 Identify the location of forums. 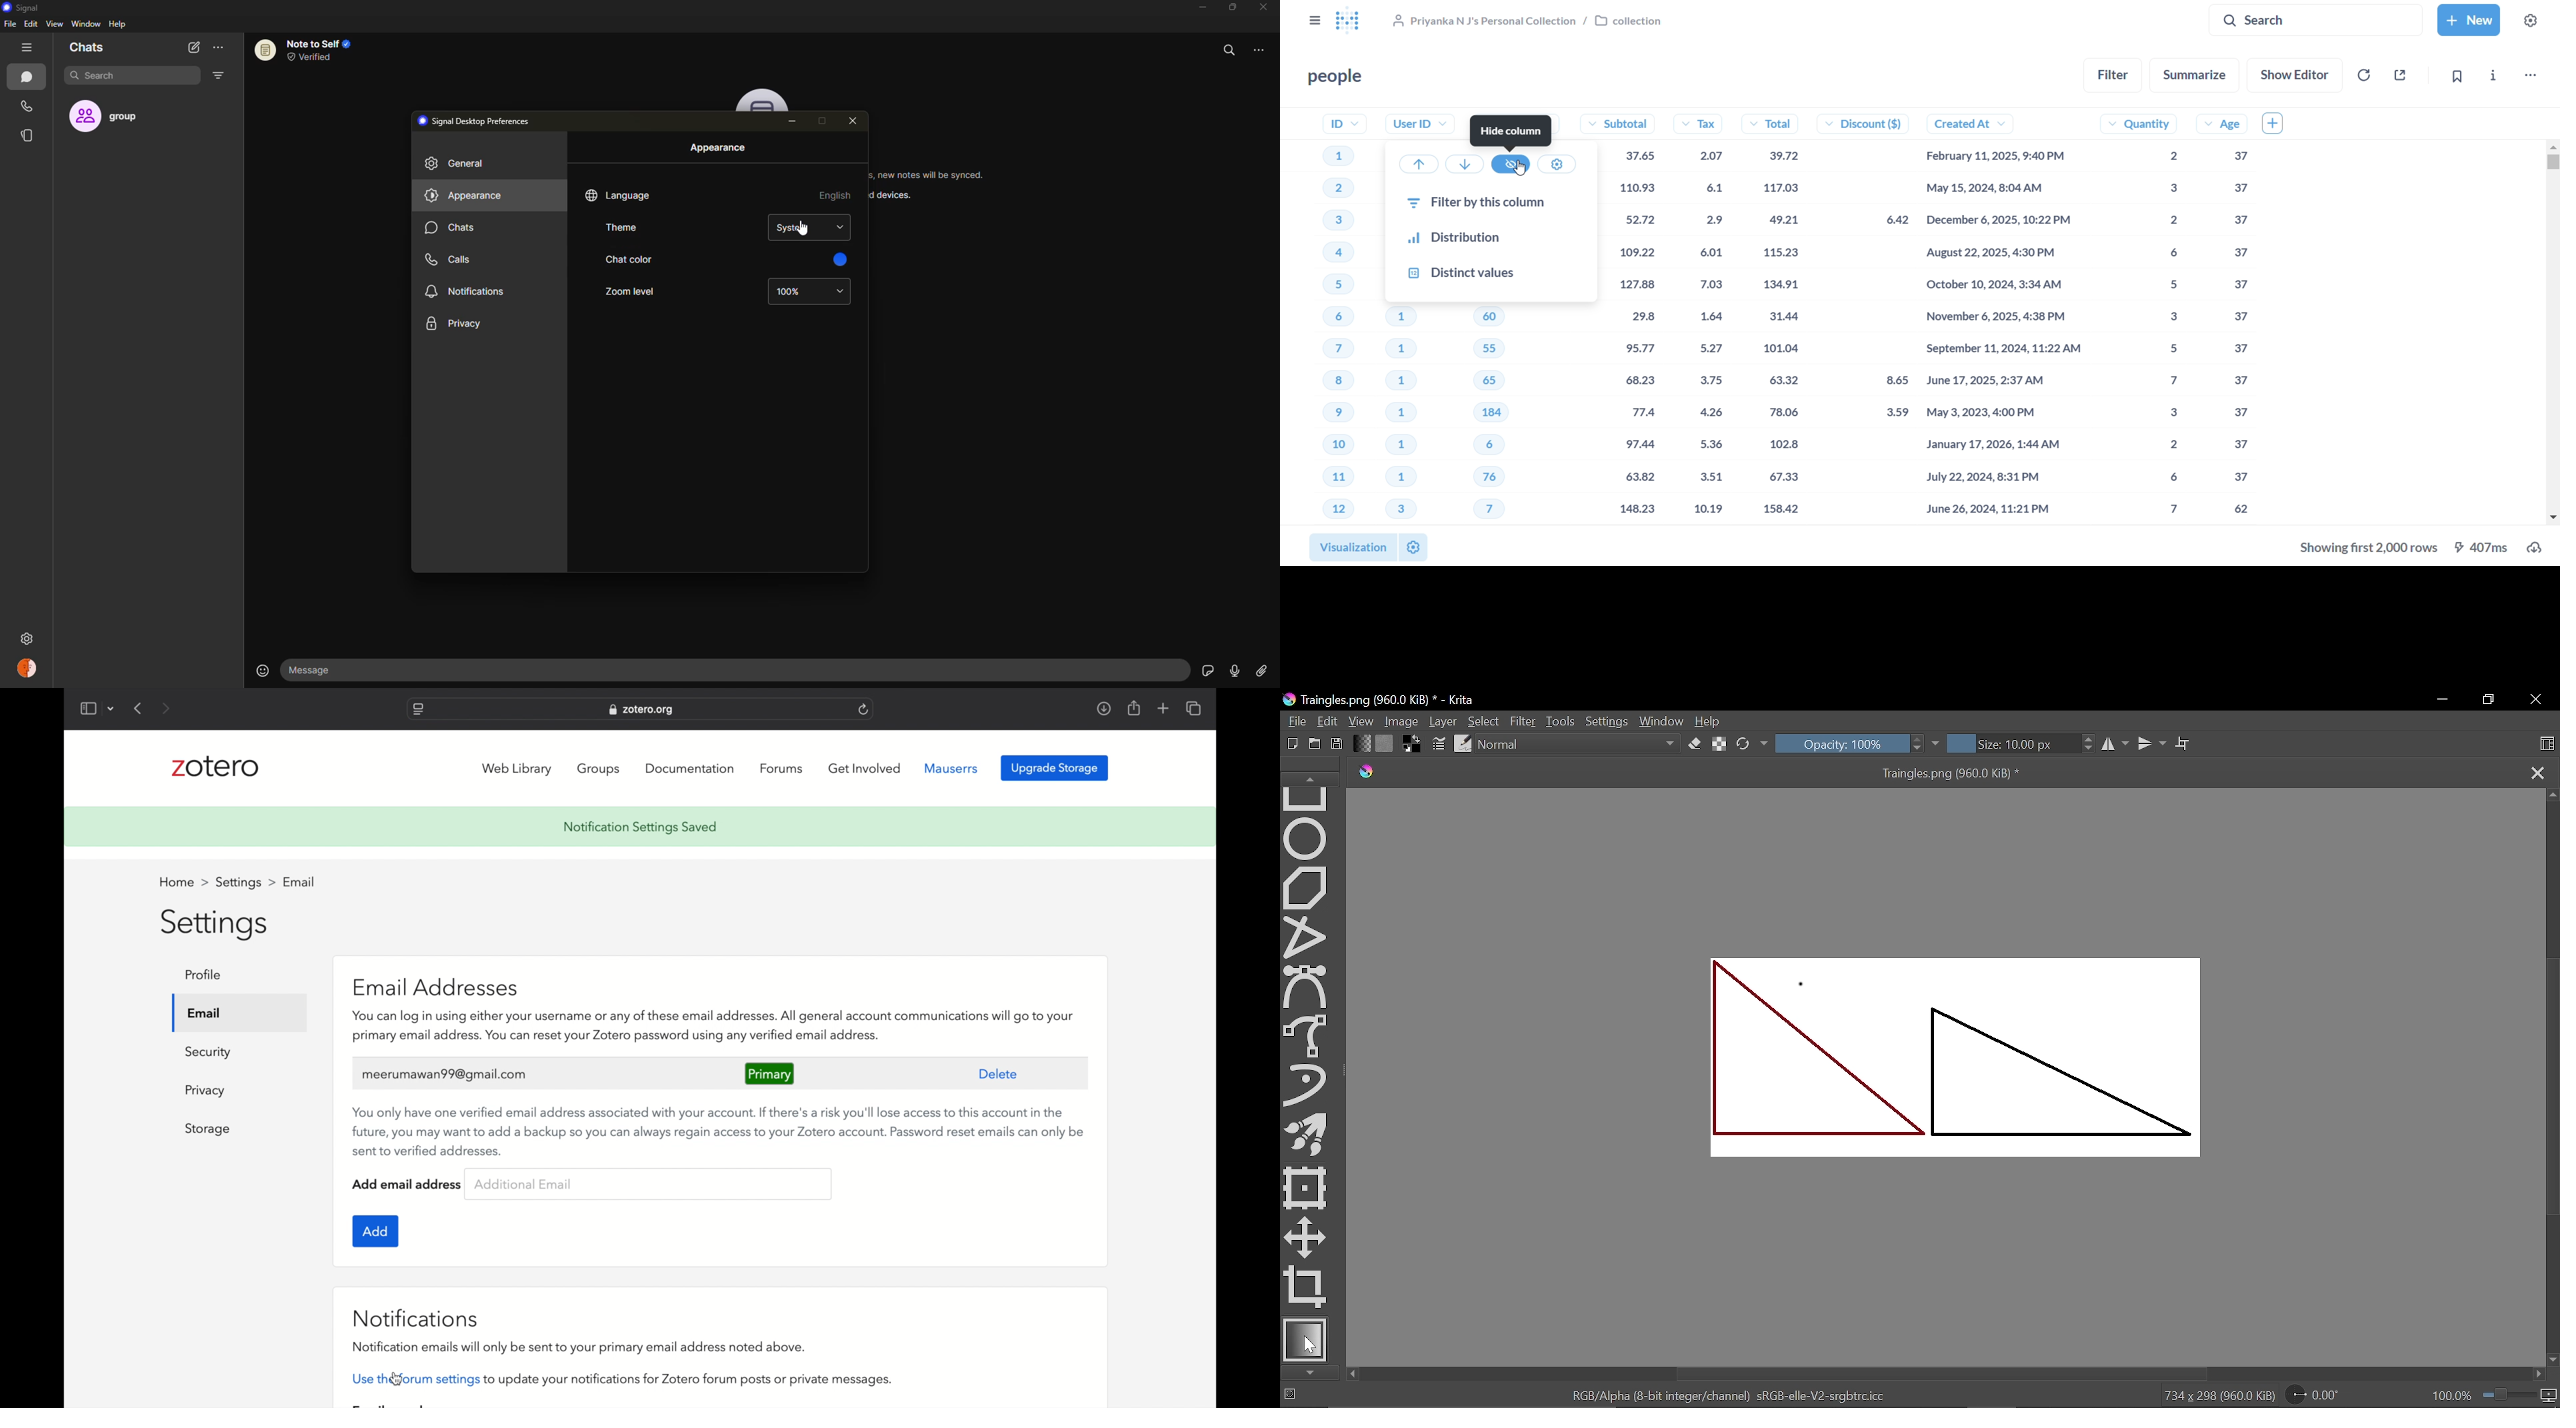
(781, 769).